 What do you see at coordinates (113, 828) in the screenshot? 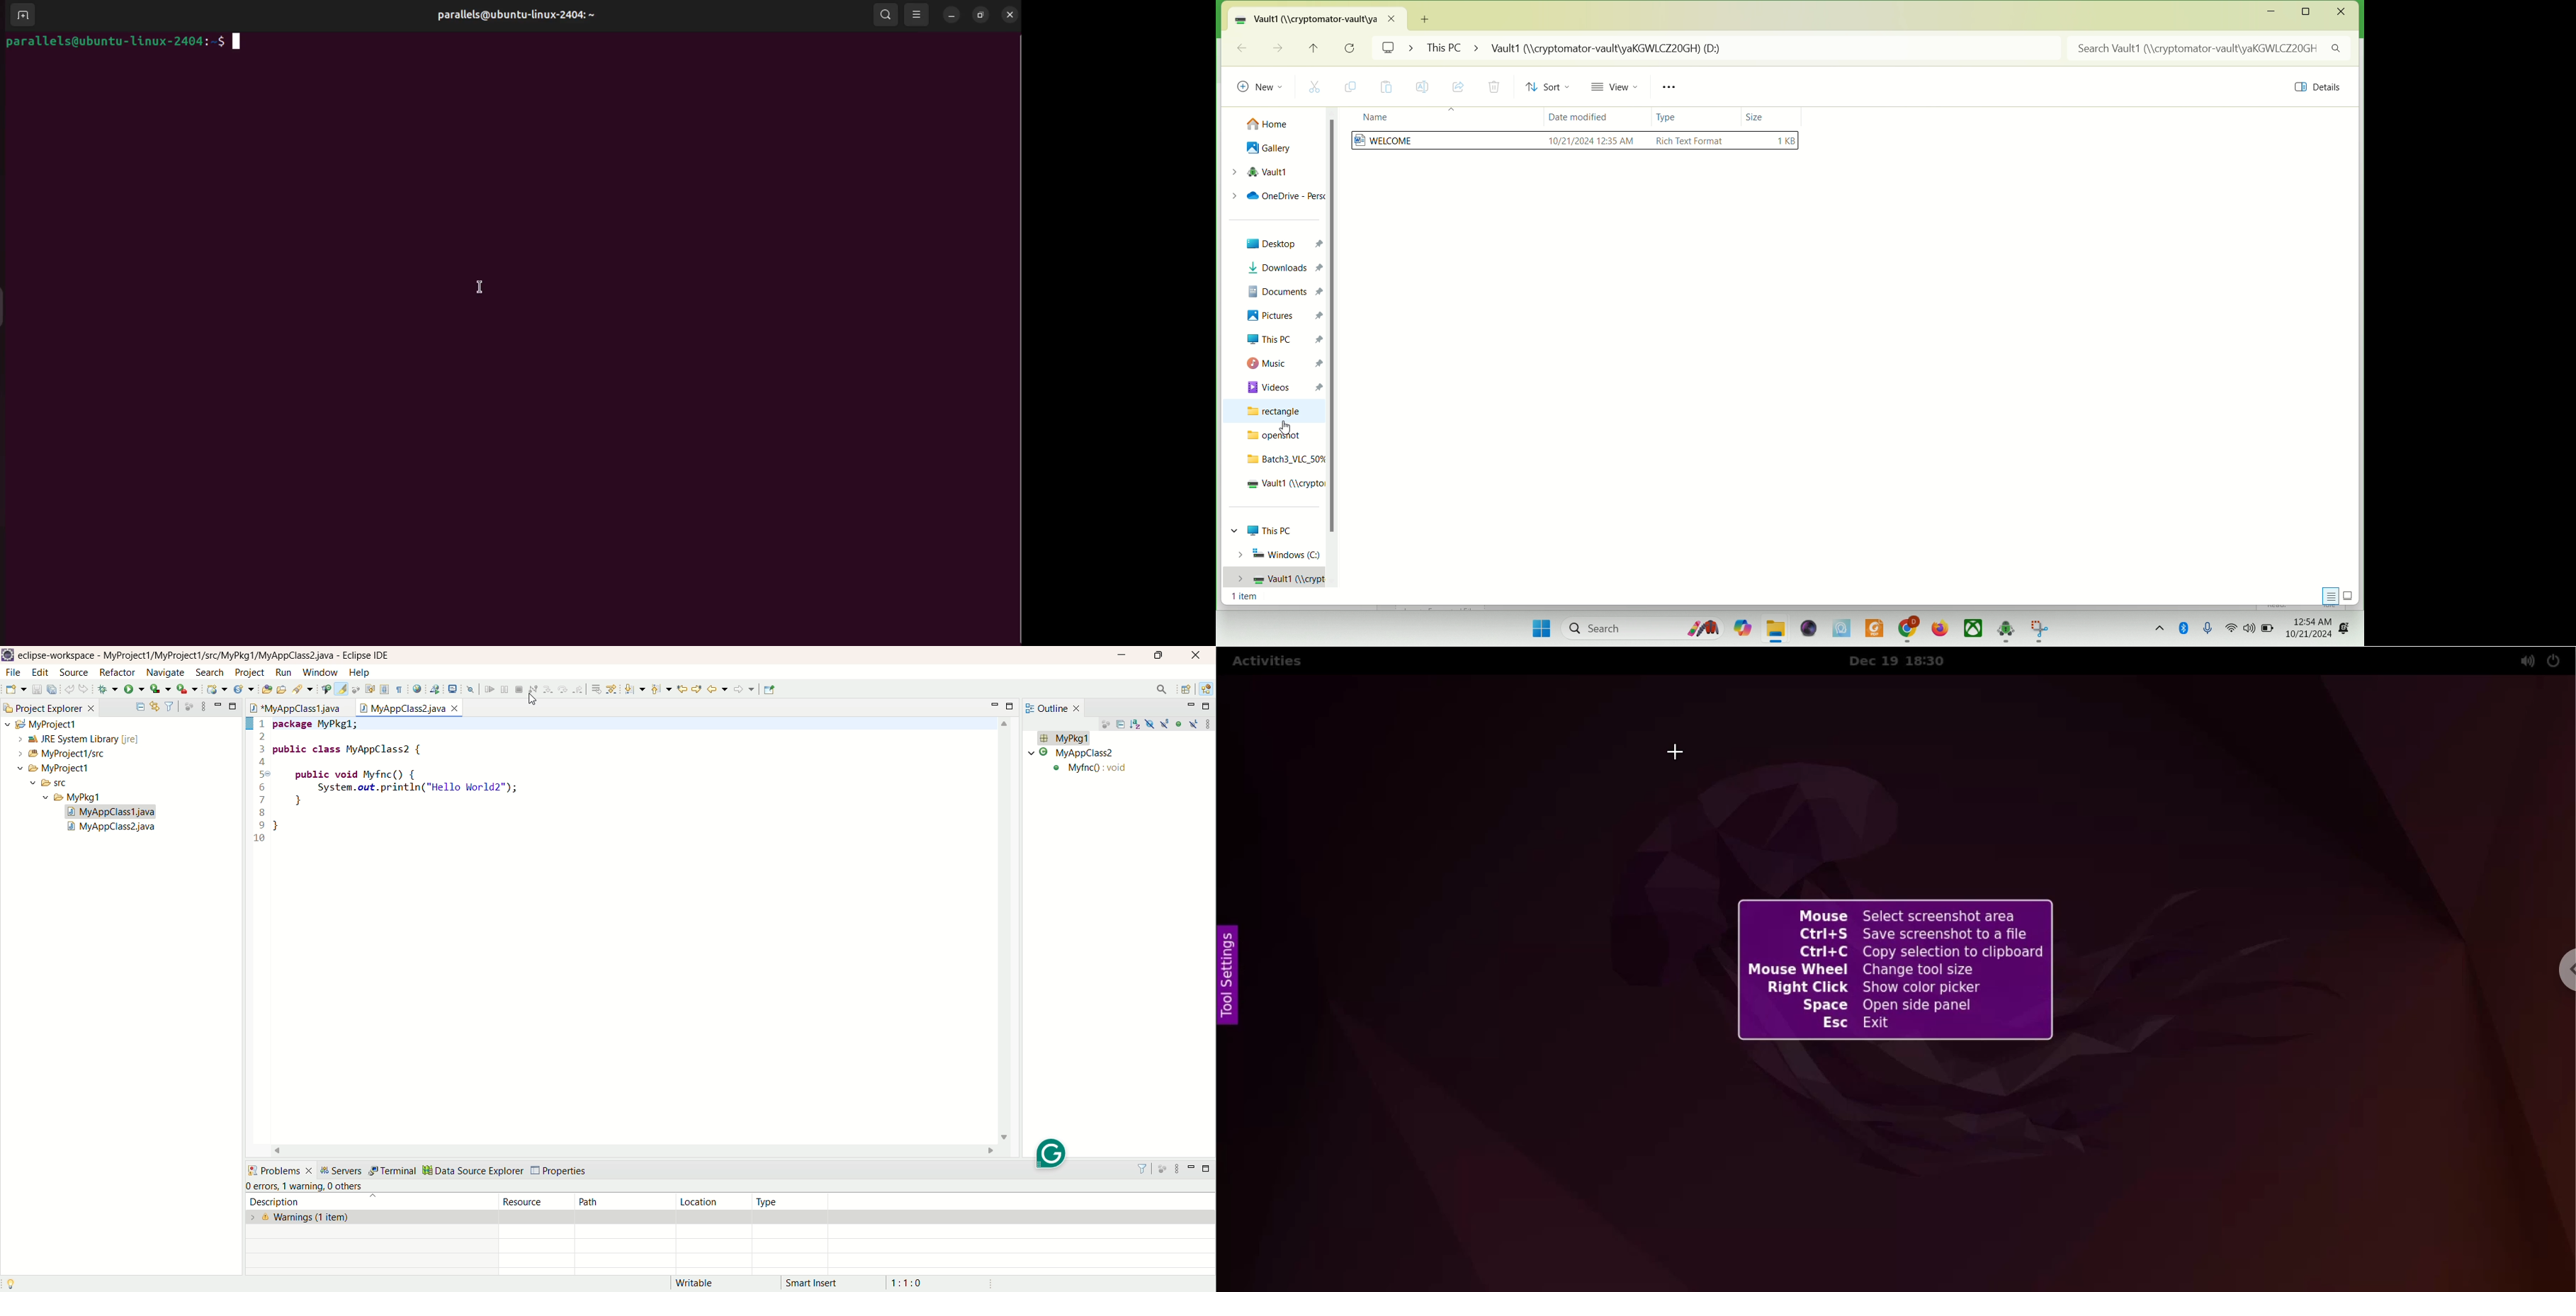
I see `MyAppClass2.java` at bounding box center [113, 828].